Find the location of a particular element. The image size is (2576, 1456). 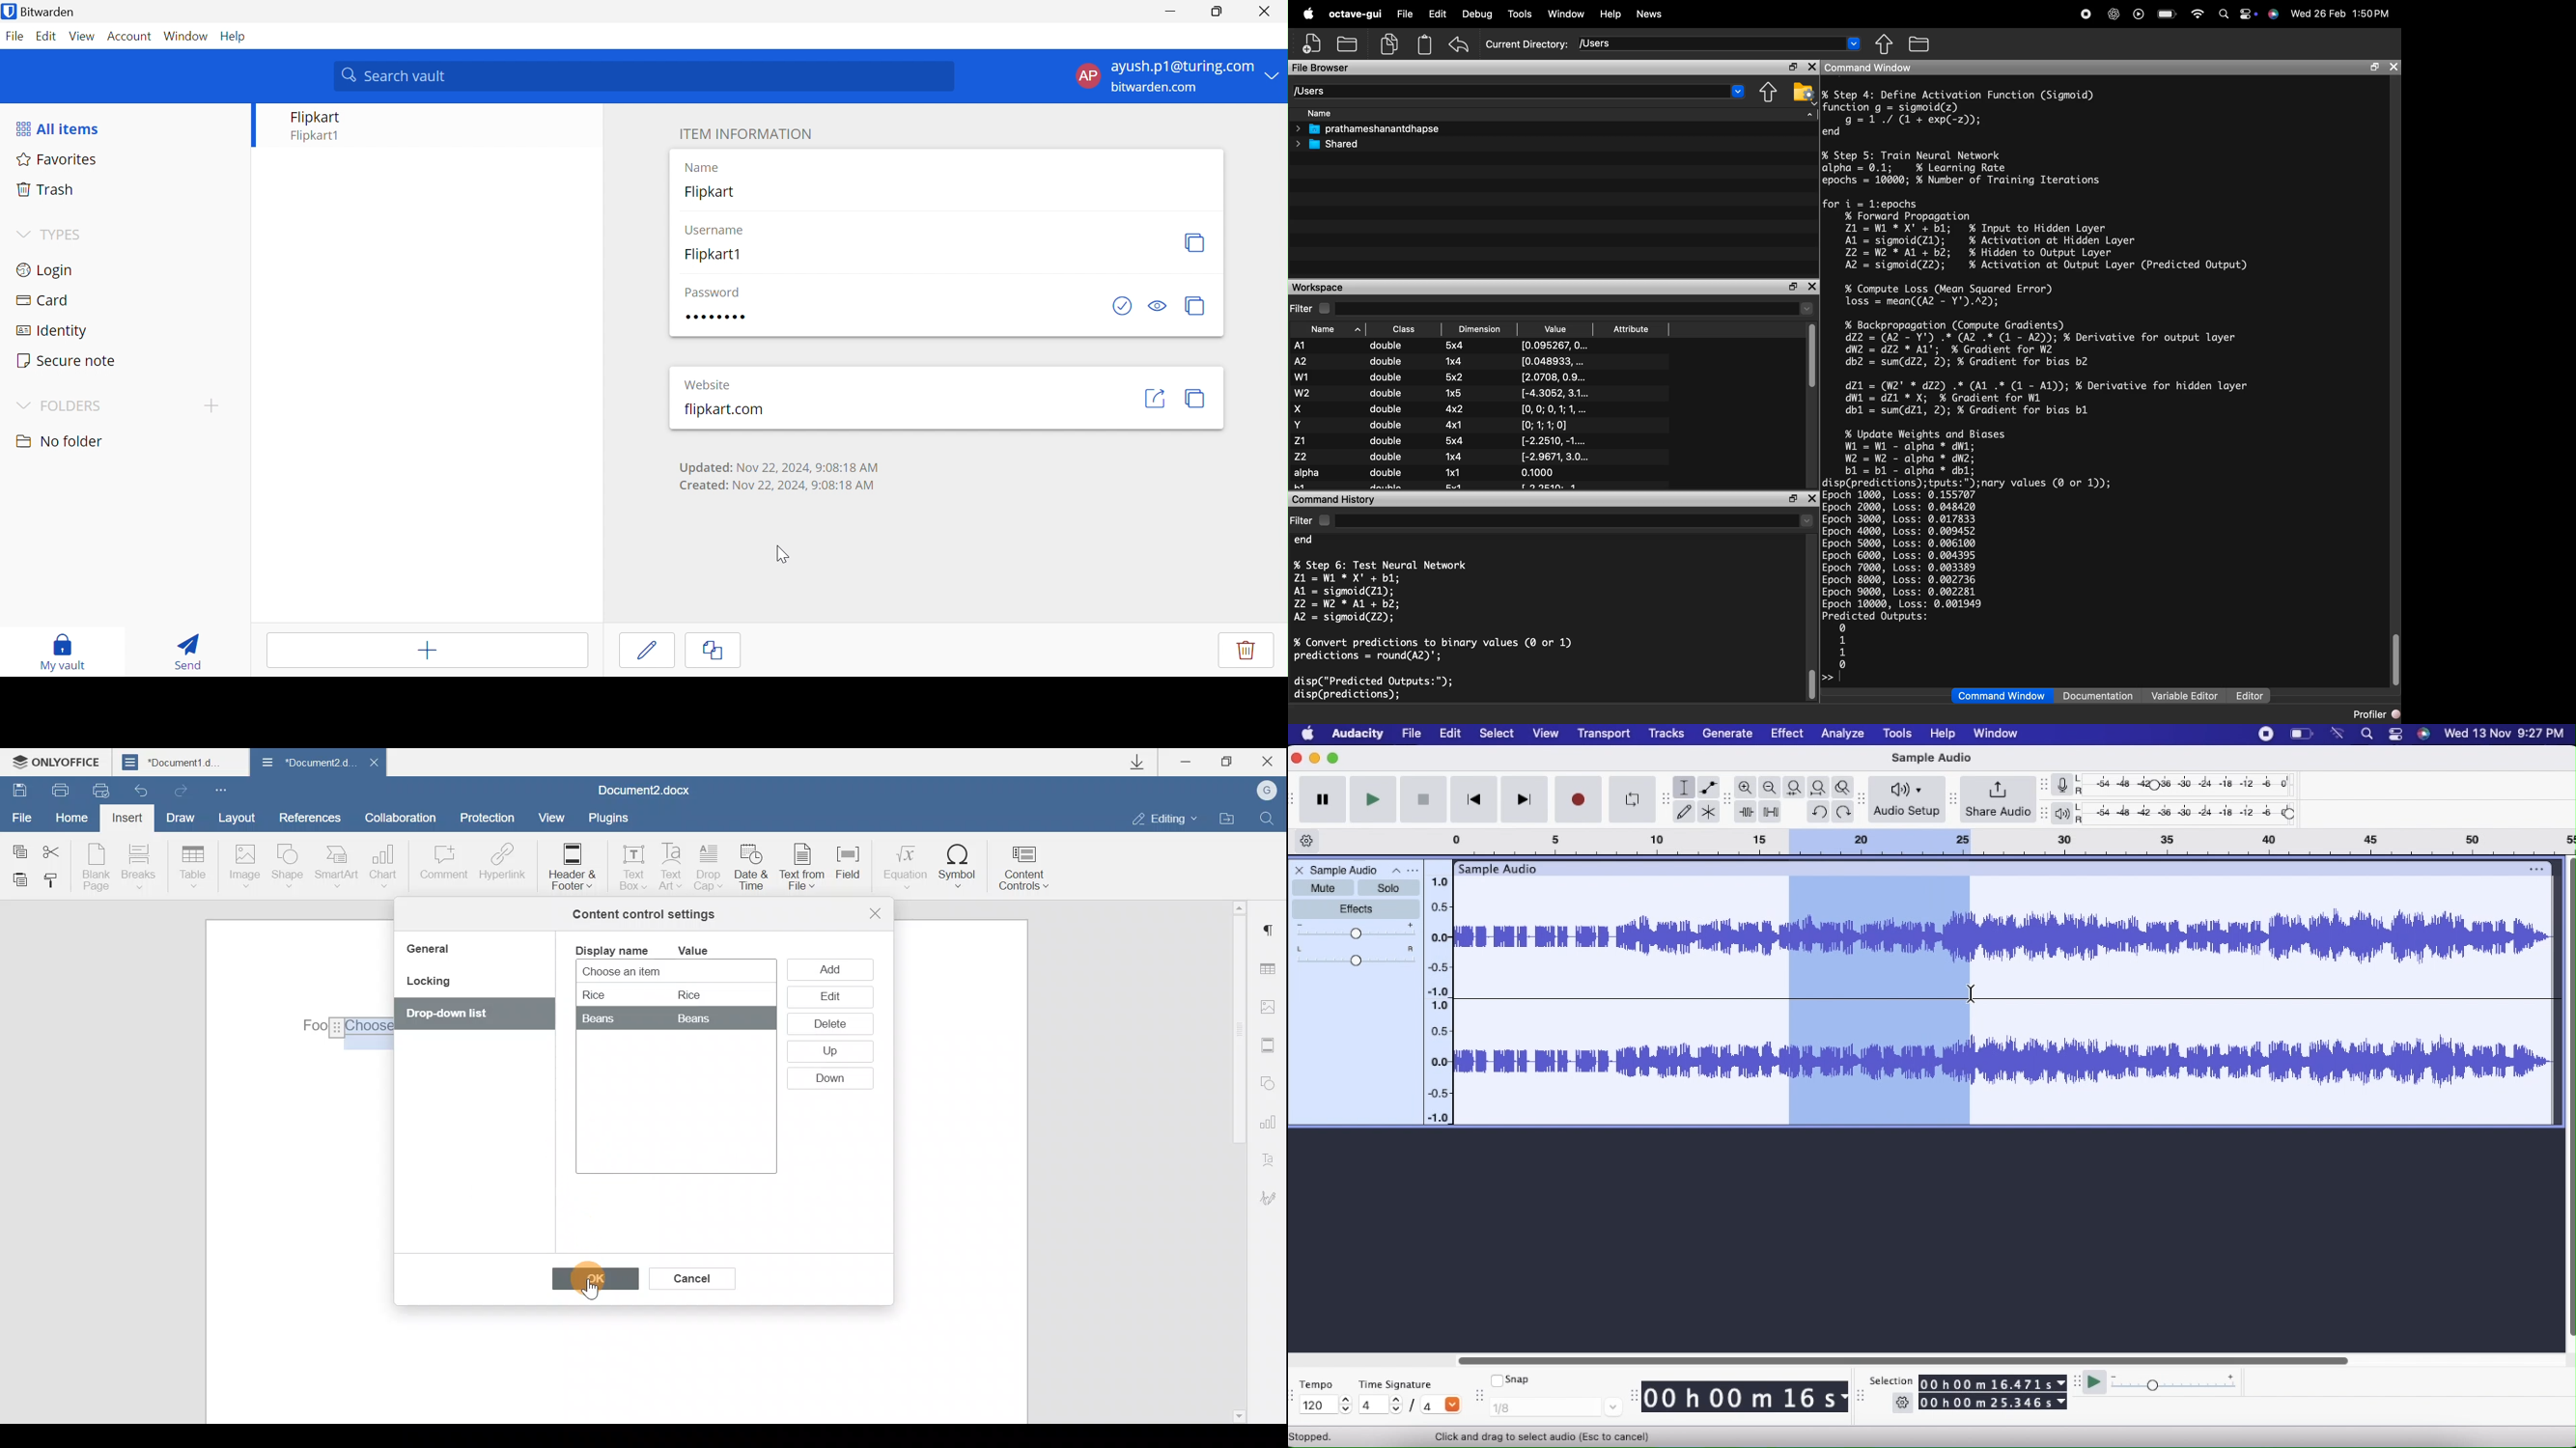

Skip to End is located at coordinates (1526, 800).